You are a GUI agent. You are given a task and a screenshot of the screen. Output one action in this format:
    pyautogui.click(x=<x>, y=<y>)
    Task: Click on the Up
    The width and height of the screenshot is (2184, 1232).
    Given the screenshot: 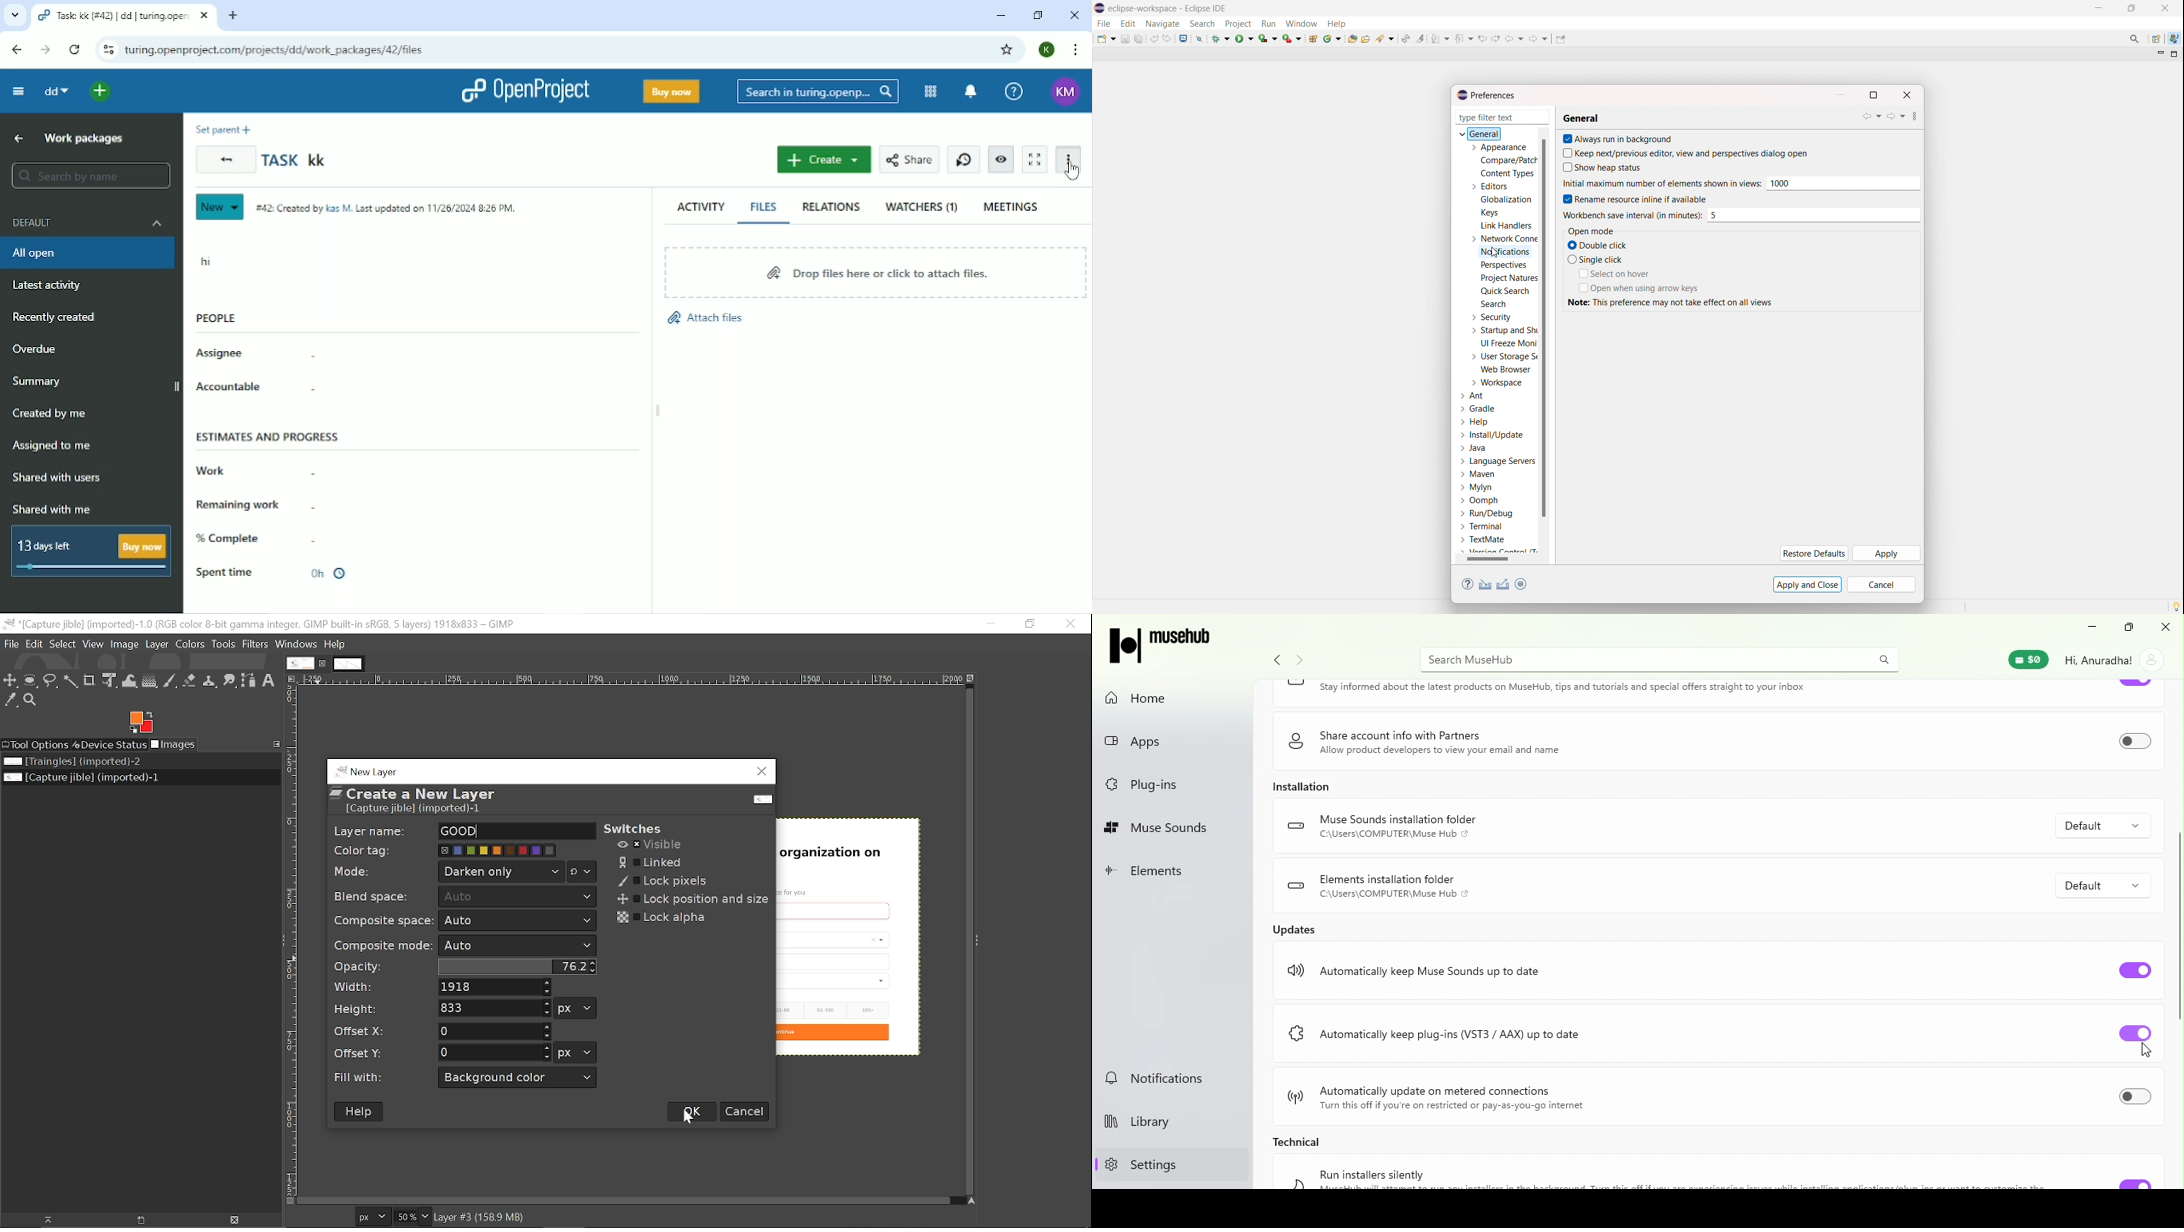 What is the action you would take?
    pyautogui.click(x=19, y=138)
    